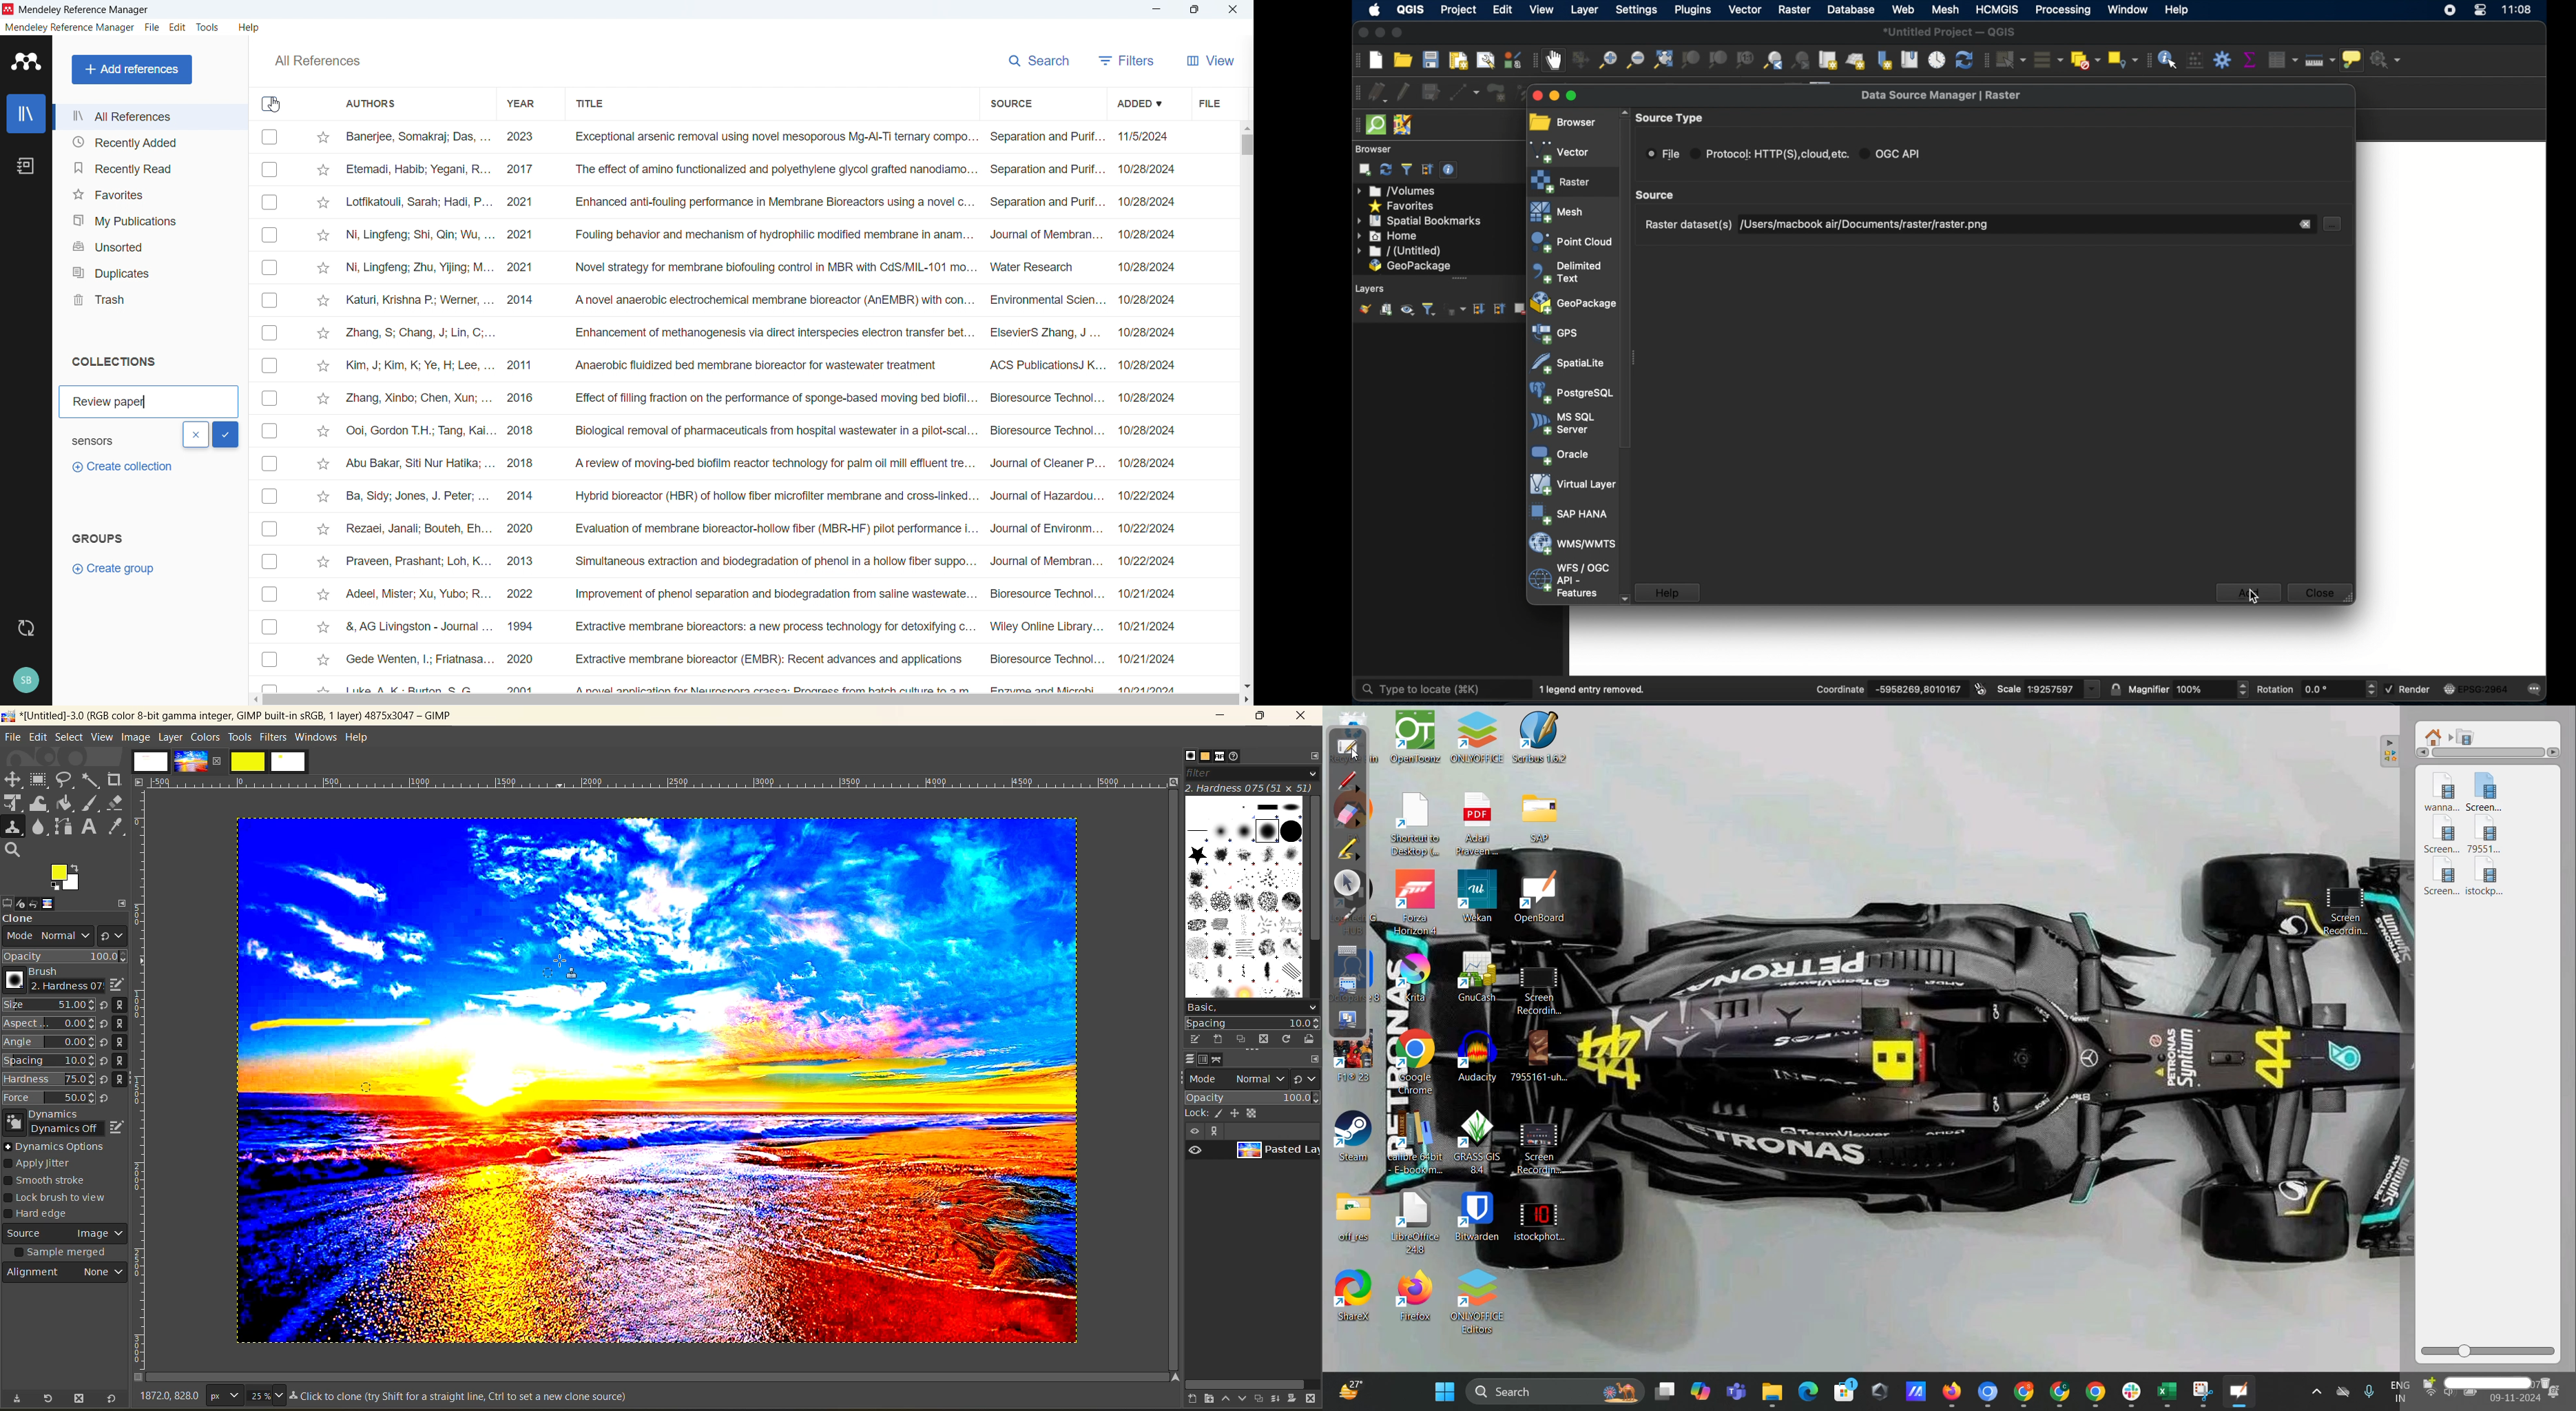  I want to click on , so click(2194, 689).